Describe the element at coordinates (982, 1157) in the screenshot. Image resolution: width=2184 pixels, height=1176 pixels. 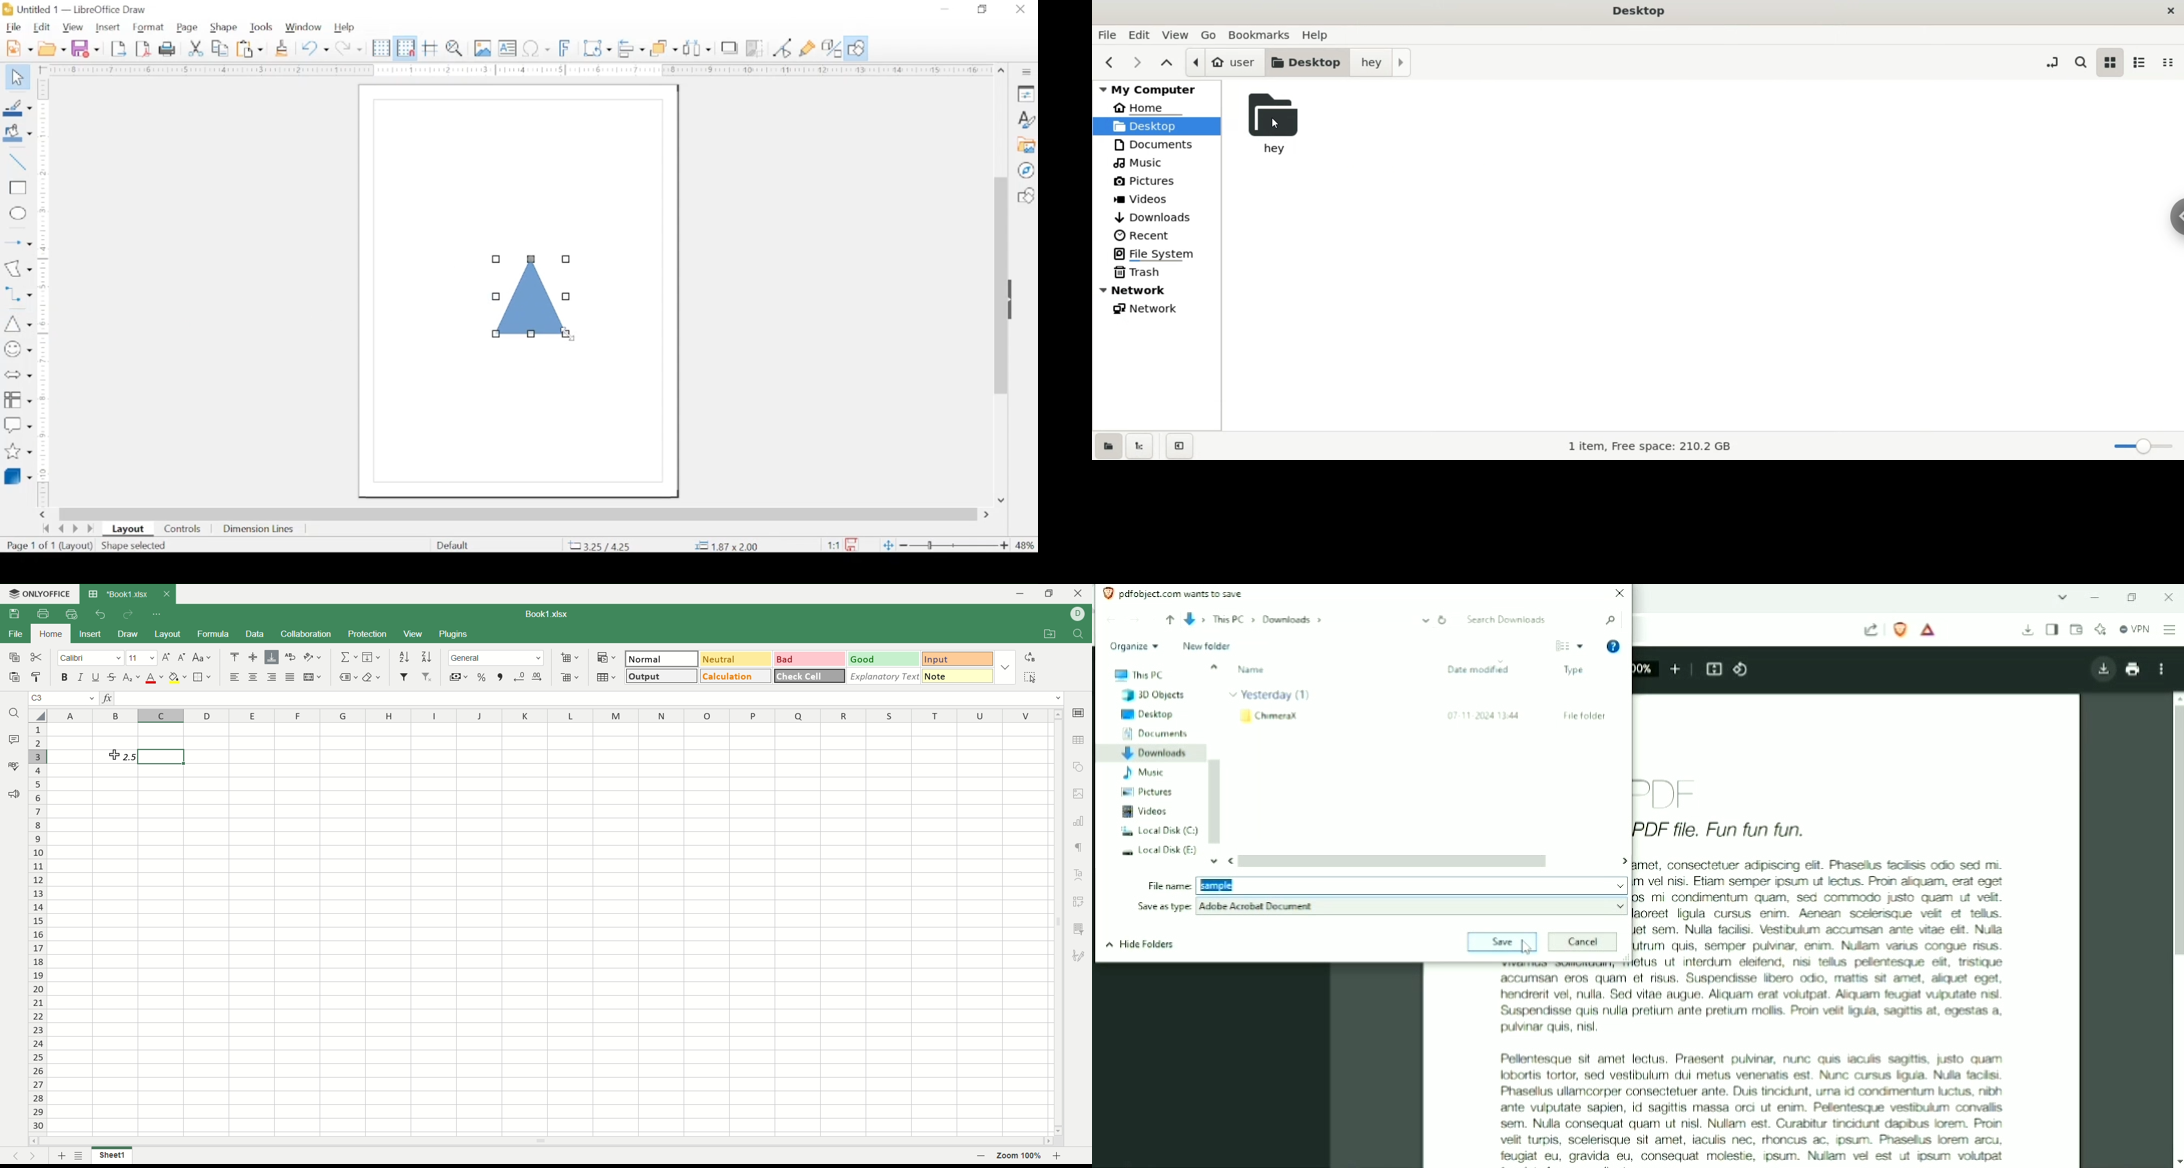
I see `Zoom out` at that location.